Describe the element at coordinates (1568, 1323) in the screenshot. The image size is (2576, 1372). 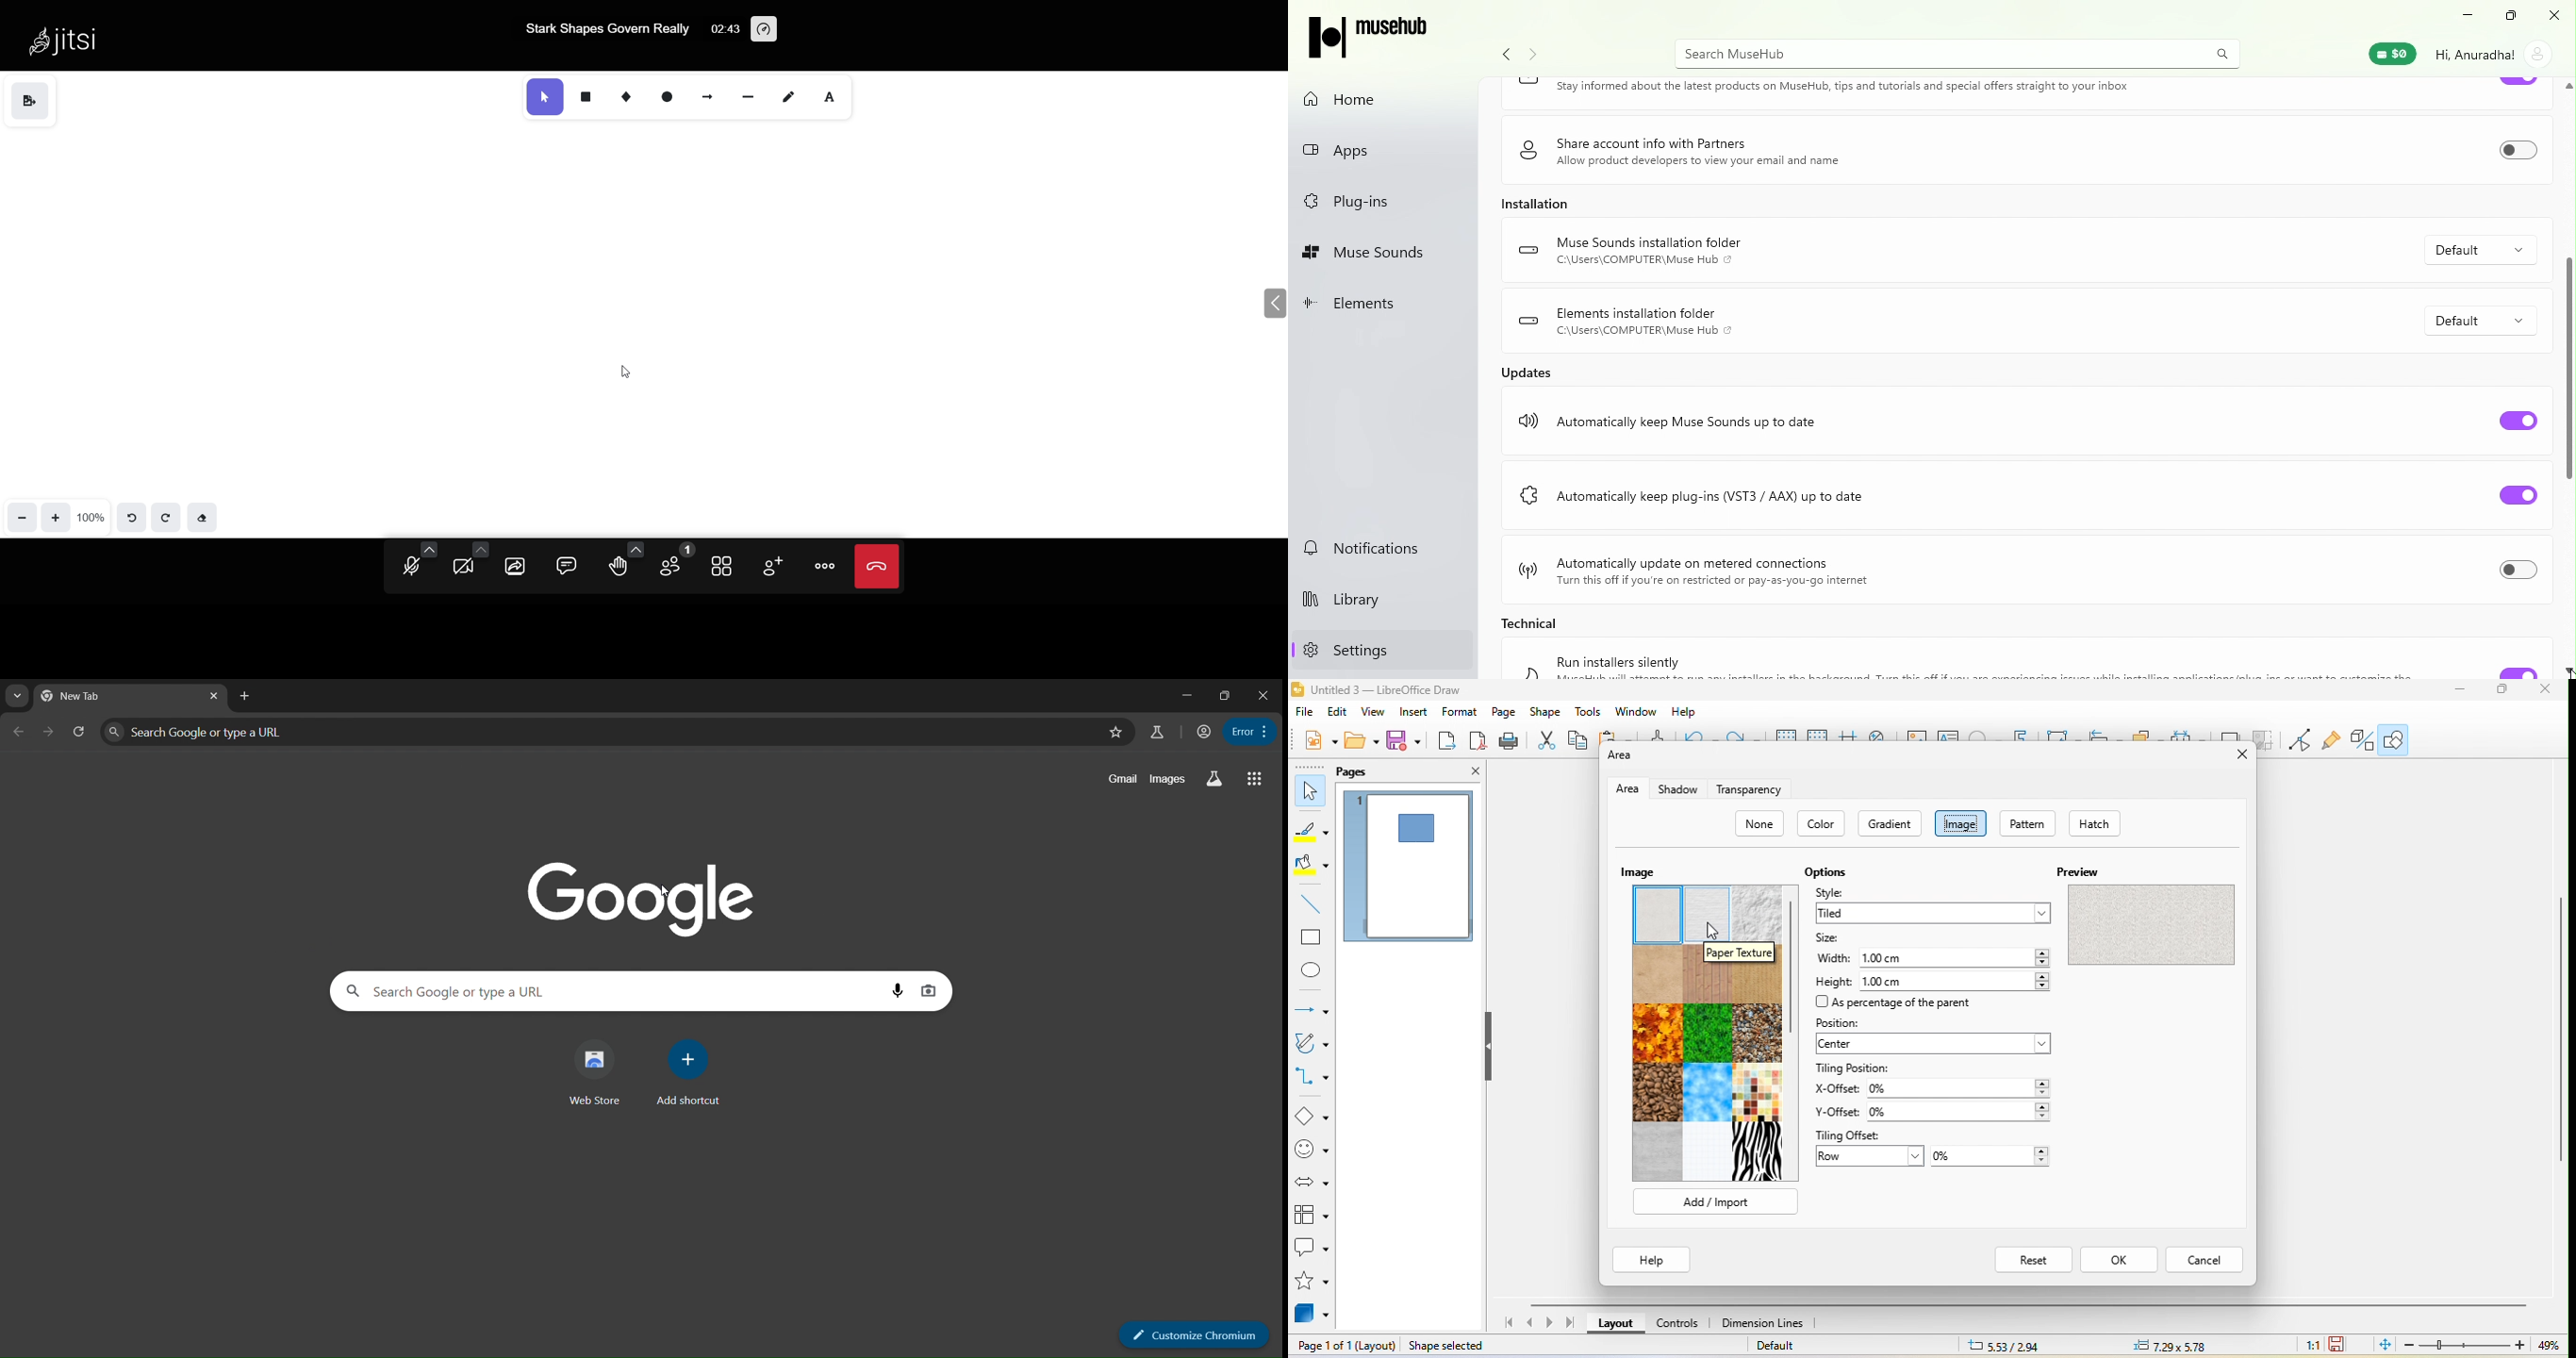
I see `last page` at that location.